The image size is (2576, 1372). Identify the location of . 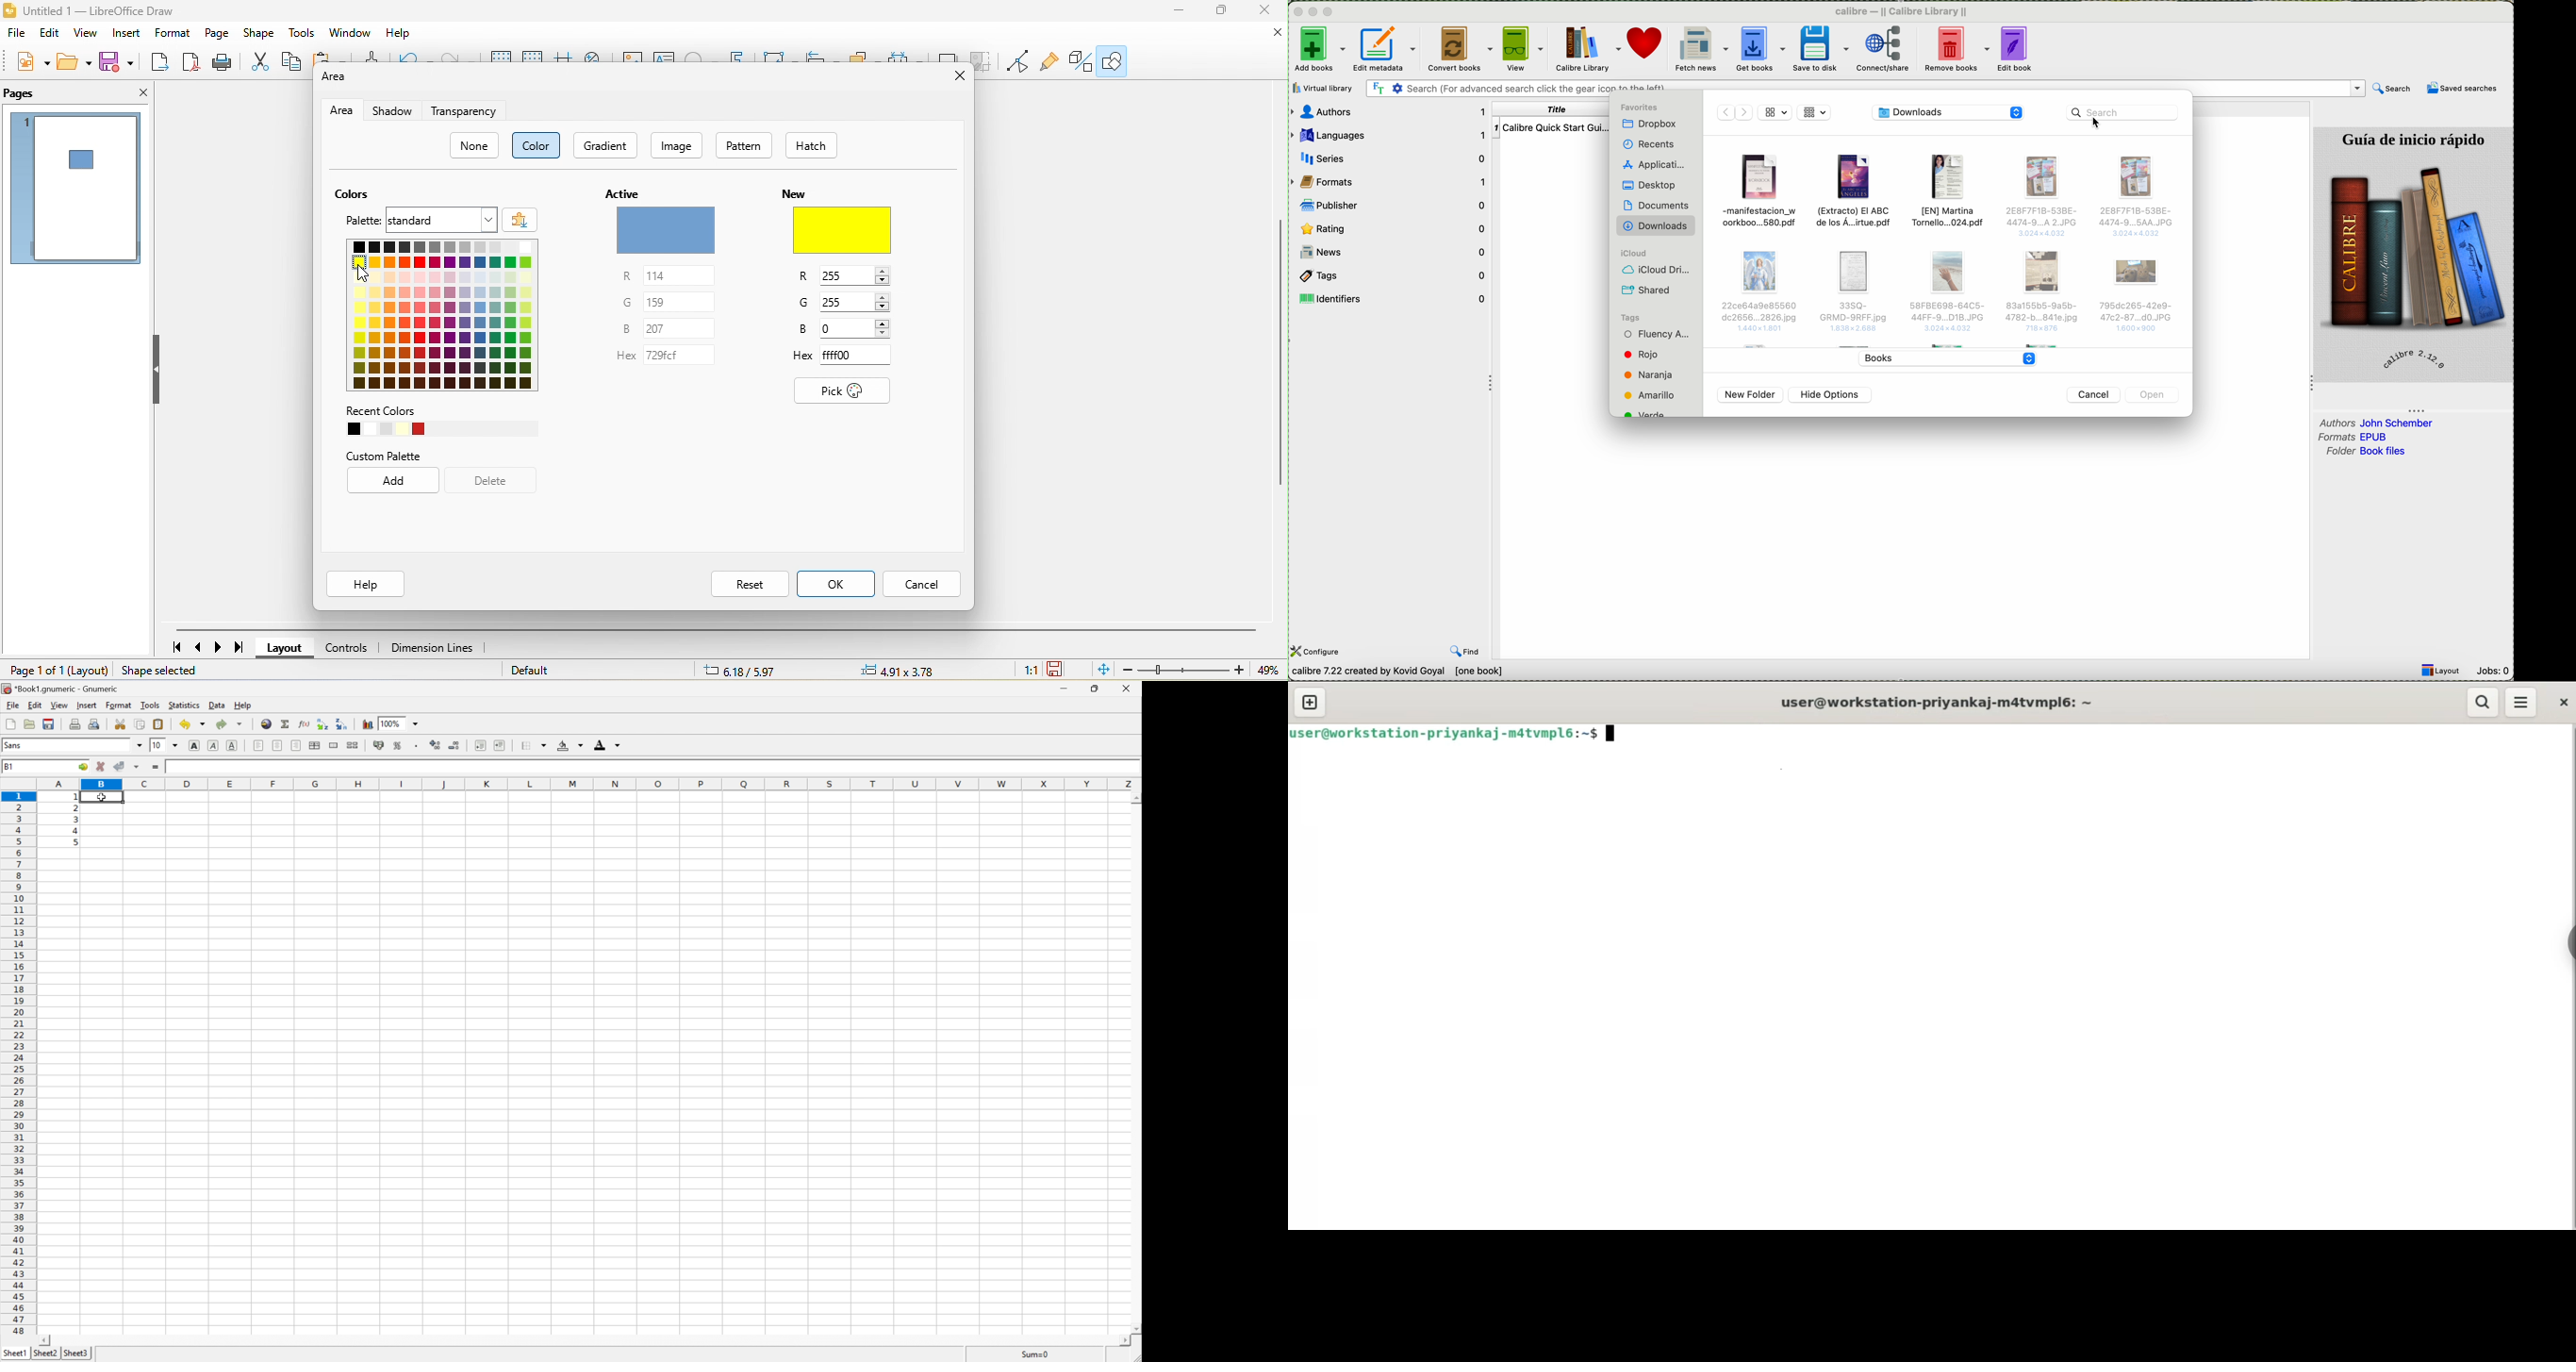
(1757, 299).